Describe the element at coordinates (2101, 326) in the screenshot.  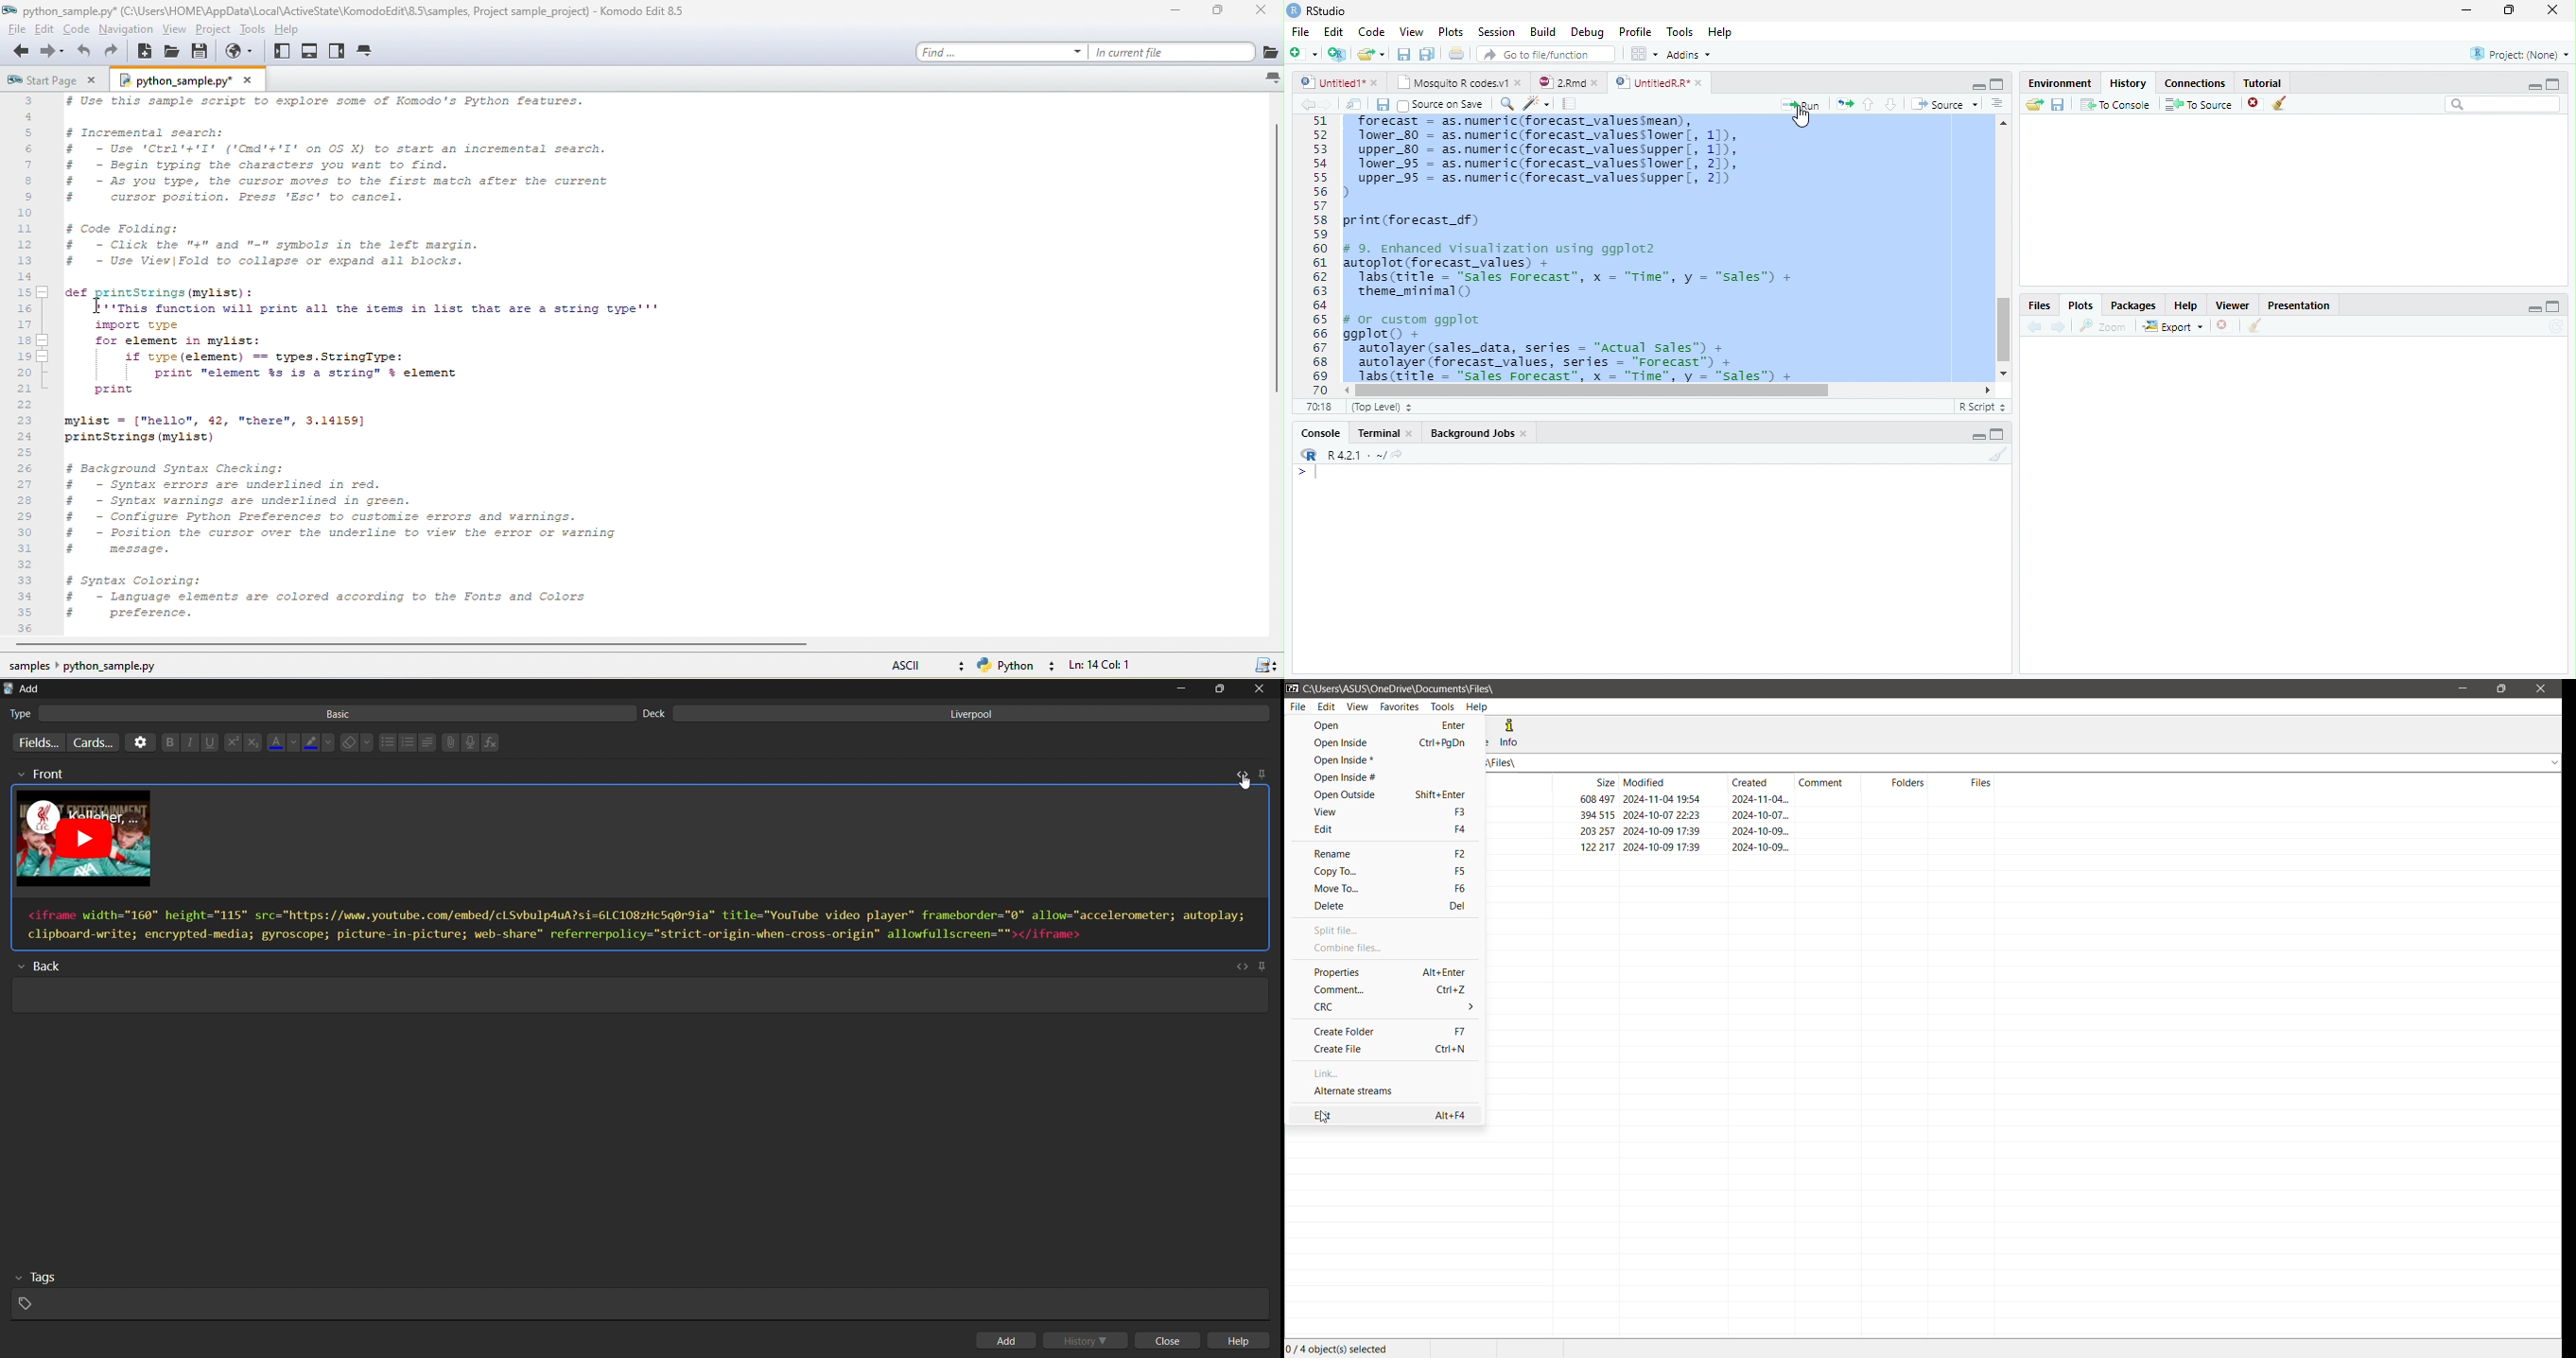
I see `Zoom` at that location.